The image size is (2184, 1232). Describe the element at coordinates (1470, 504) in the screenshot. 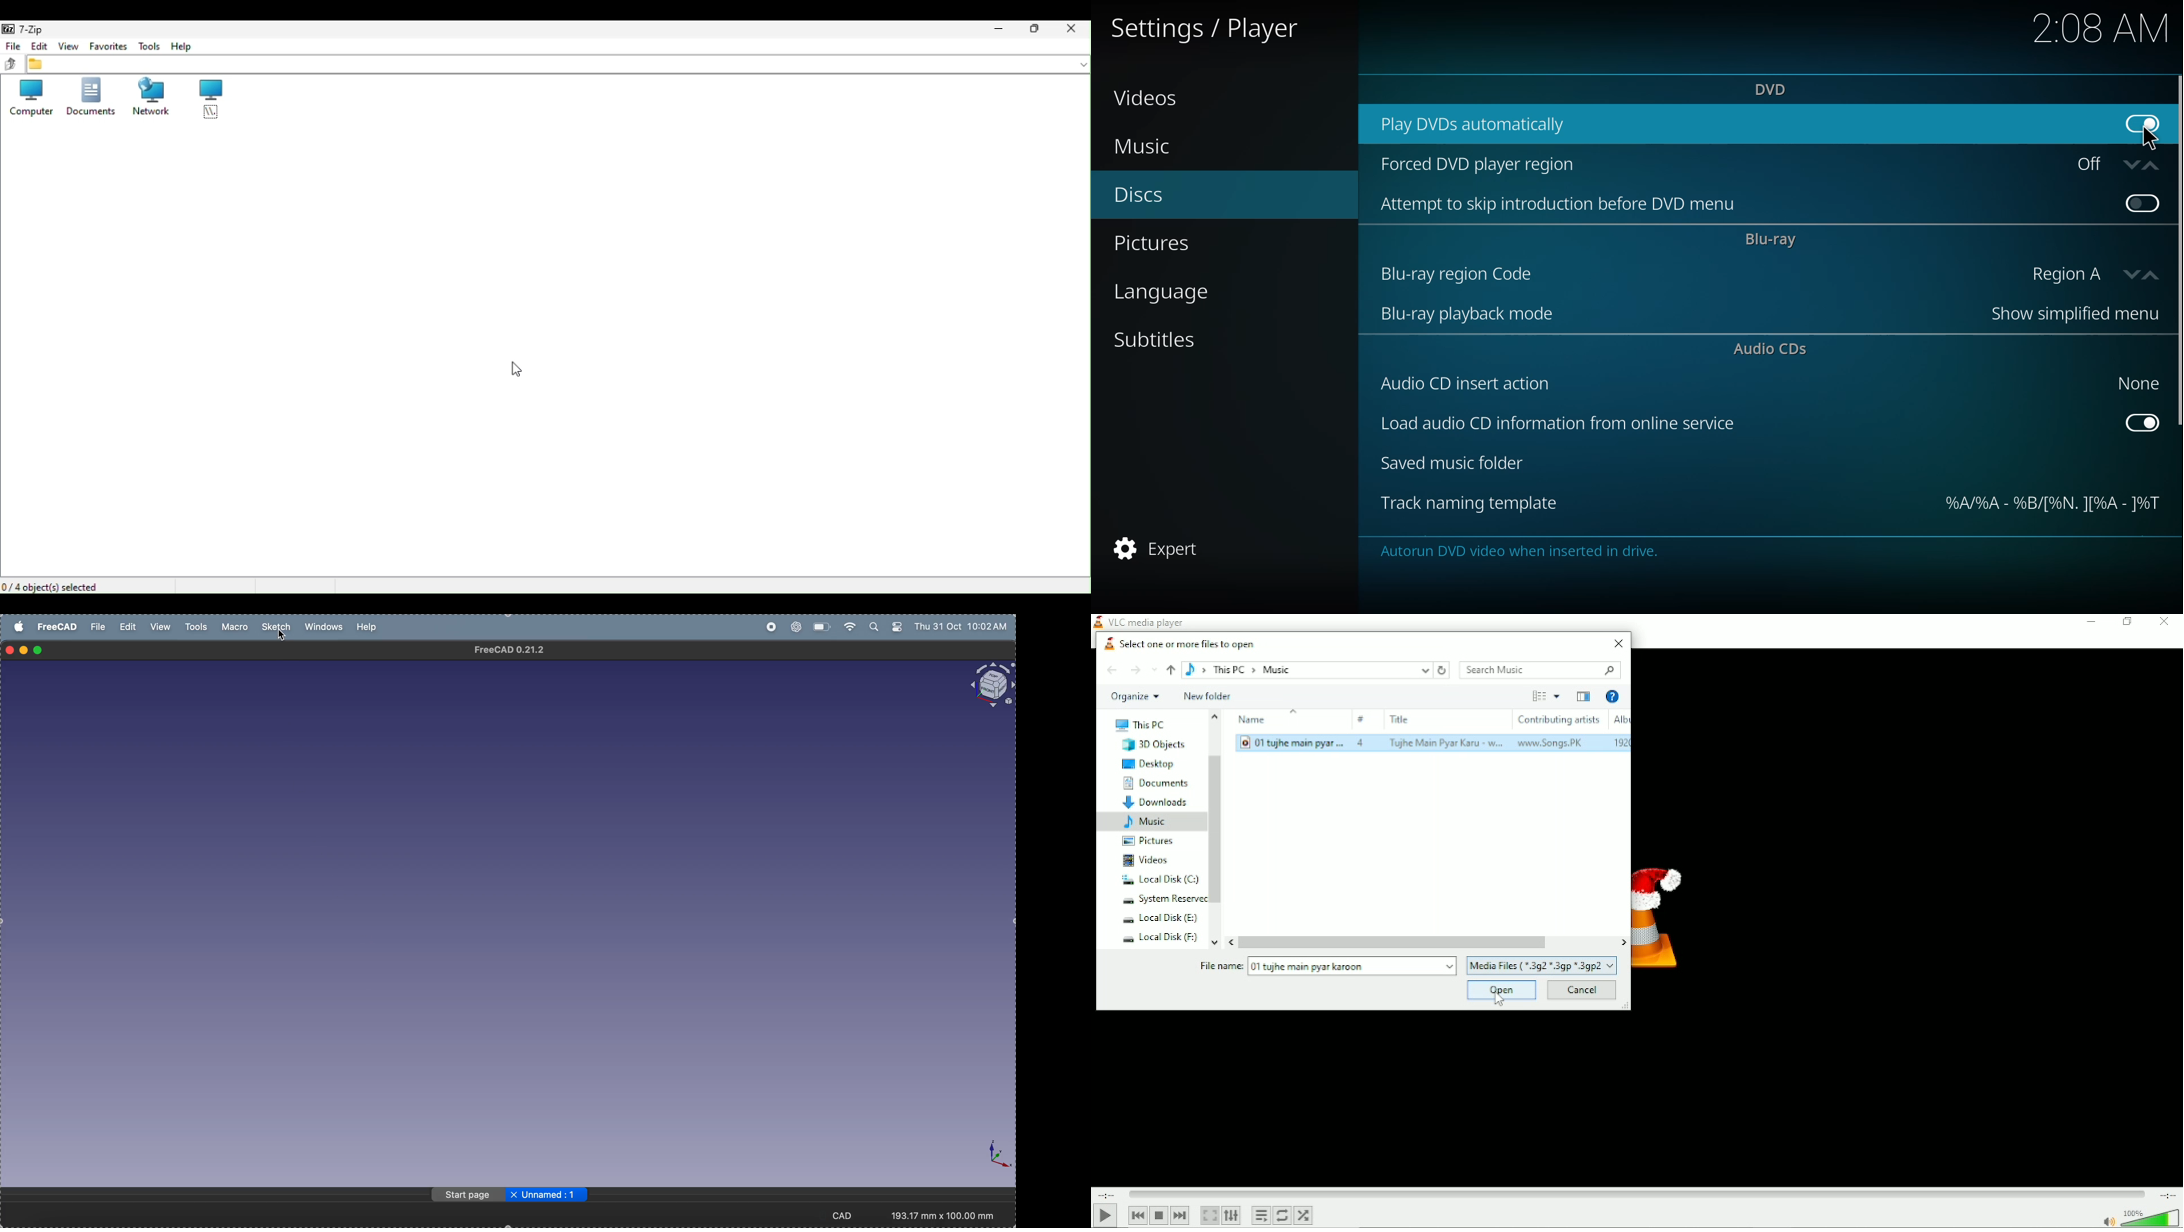

I see `track naming template` at that location.